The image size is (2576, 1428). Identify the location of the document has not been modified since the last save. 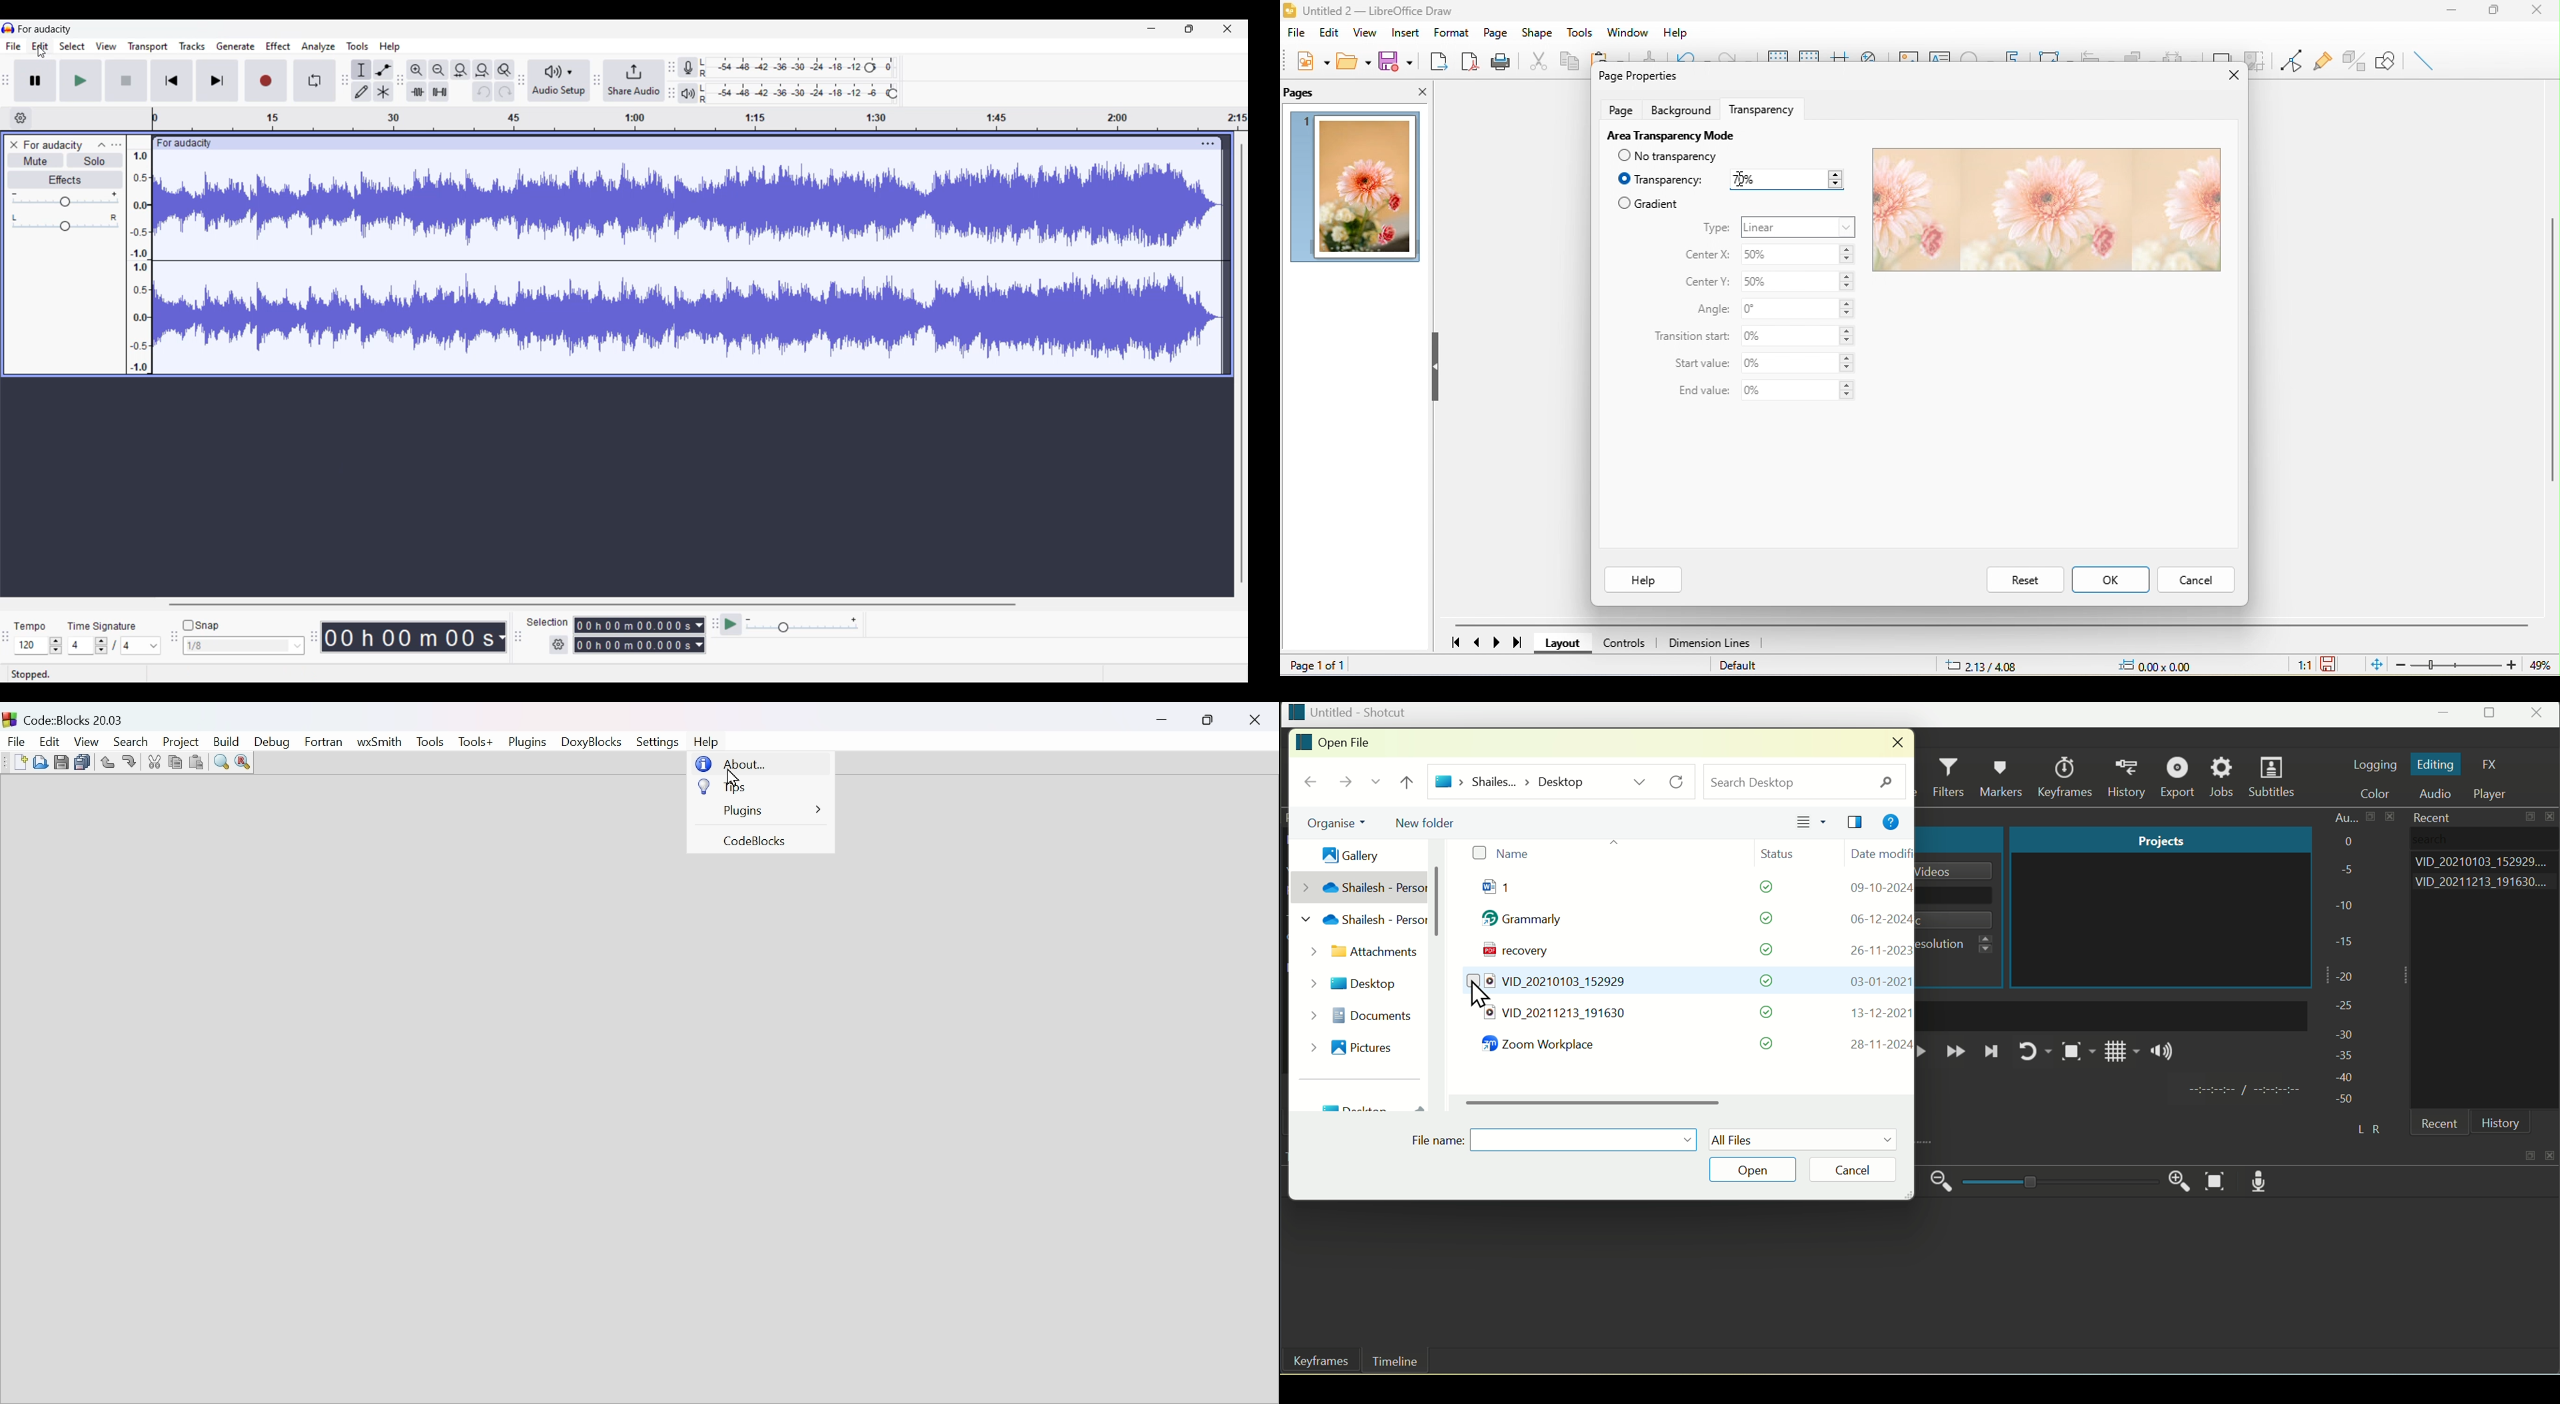
(2330, 664).